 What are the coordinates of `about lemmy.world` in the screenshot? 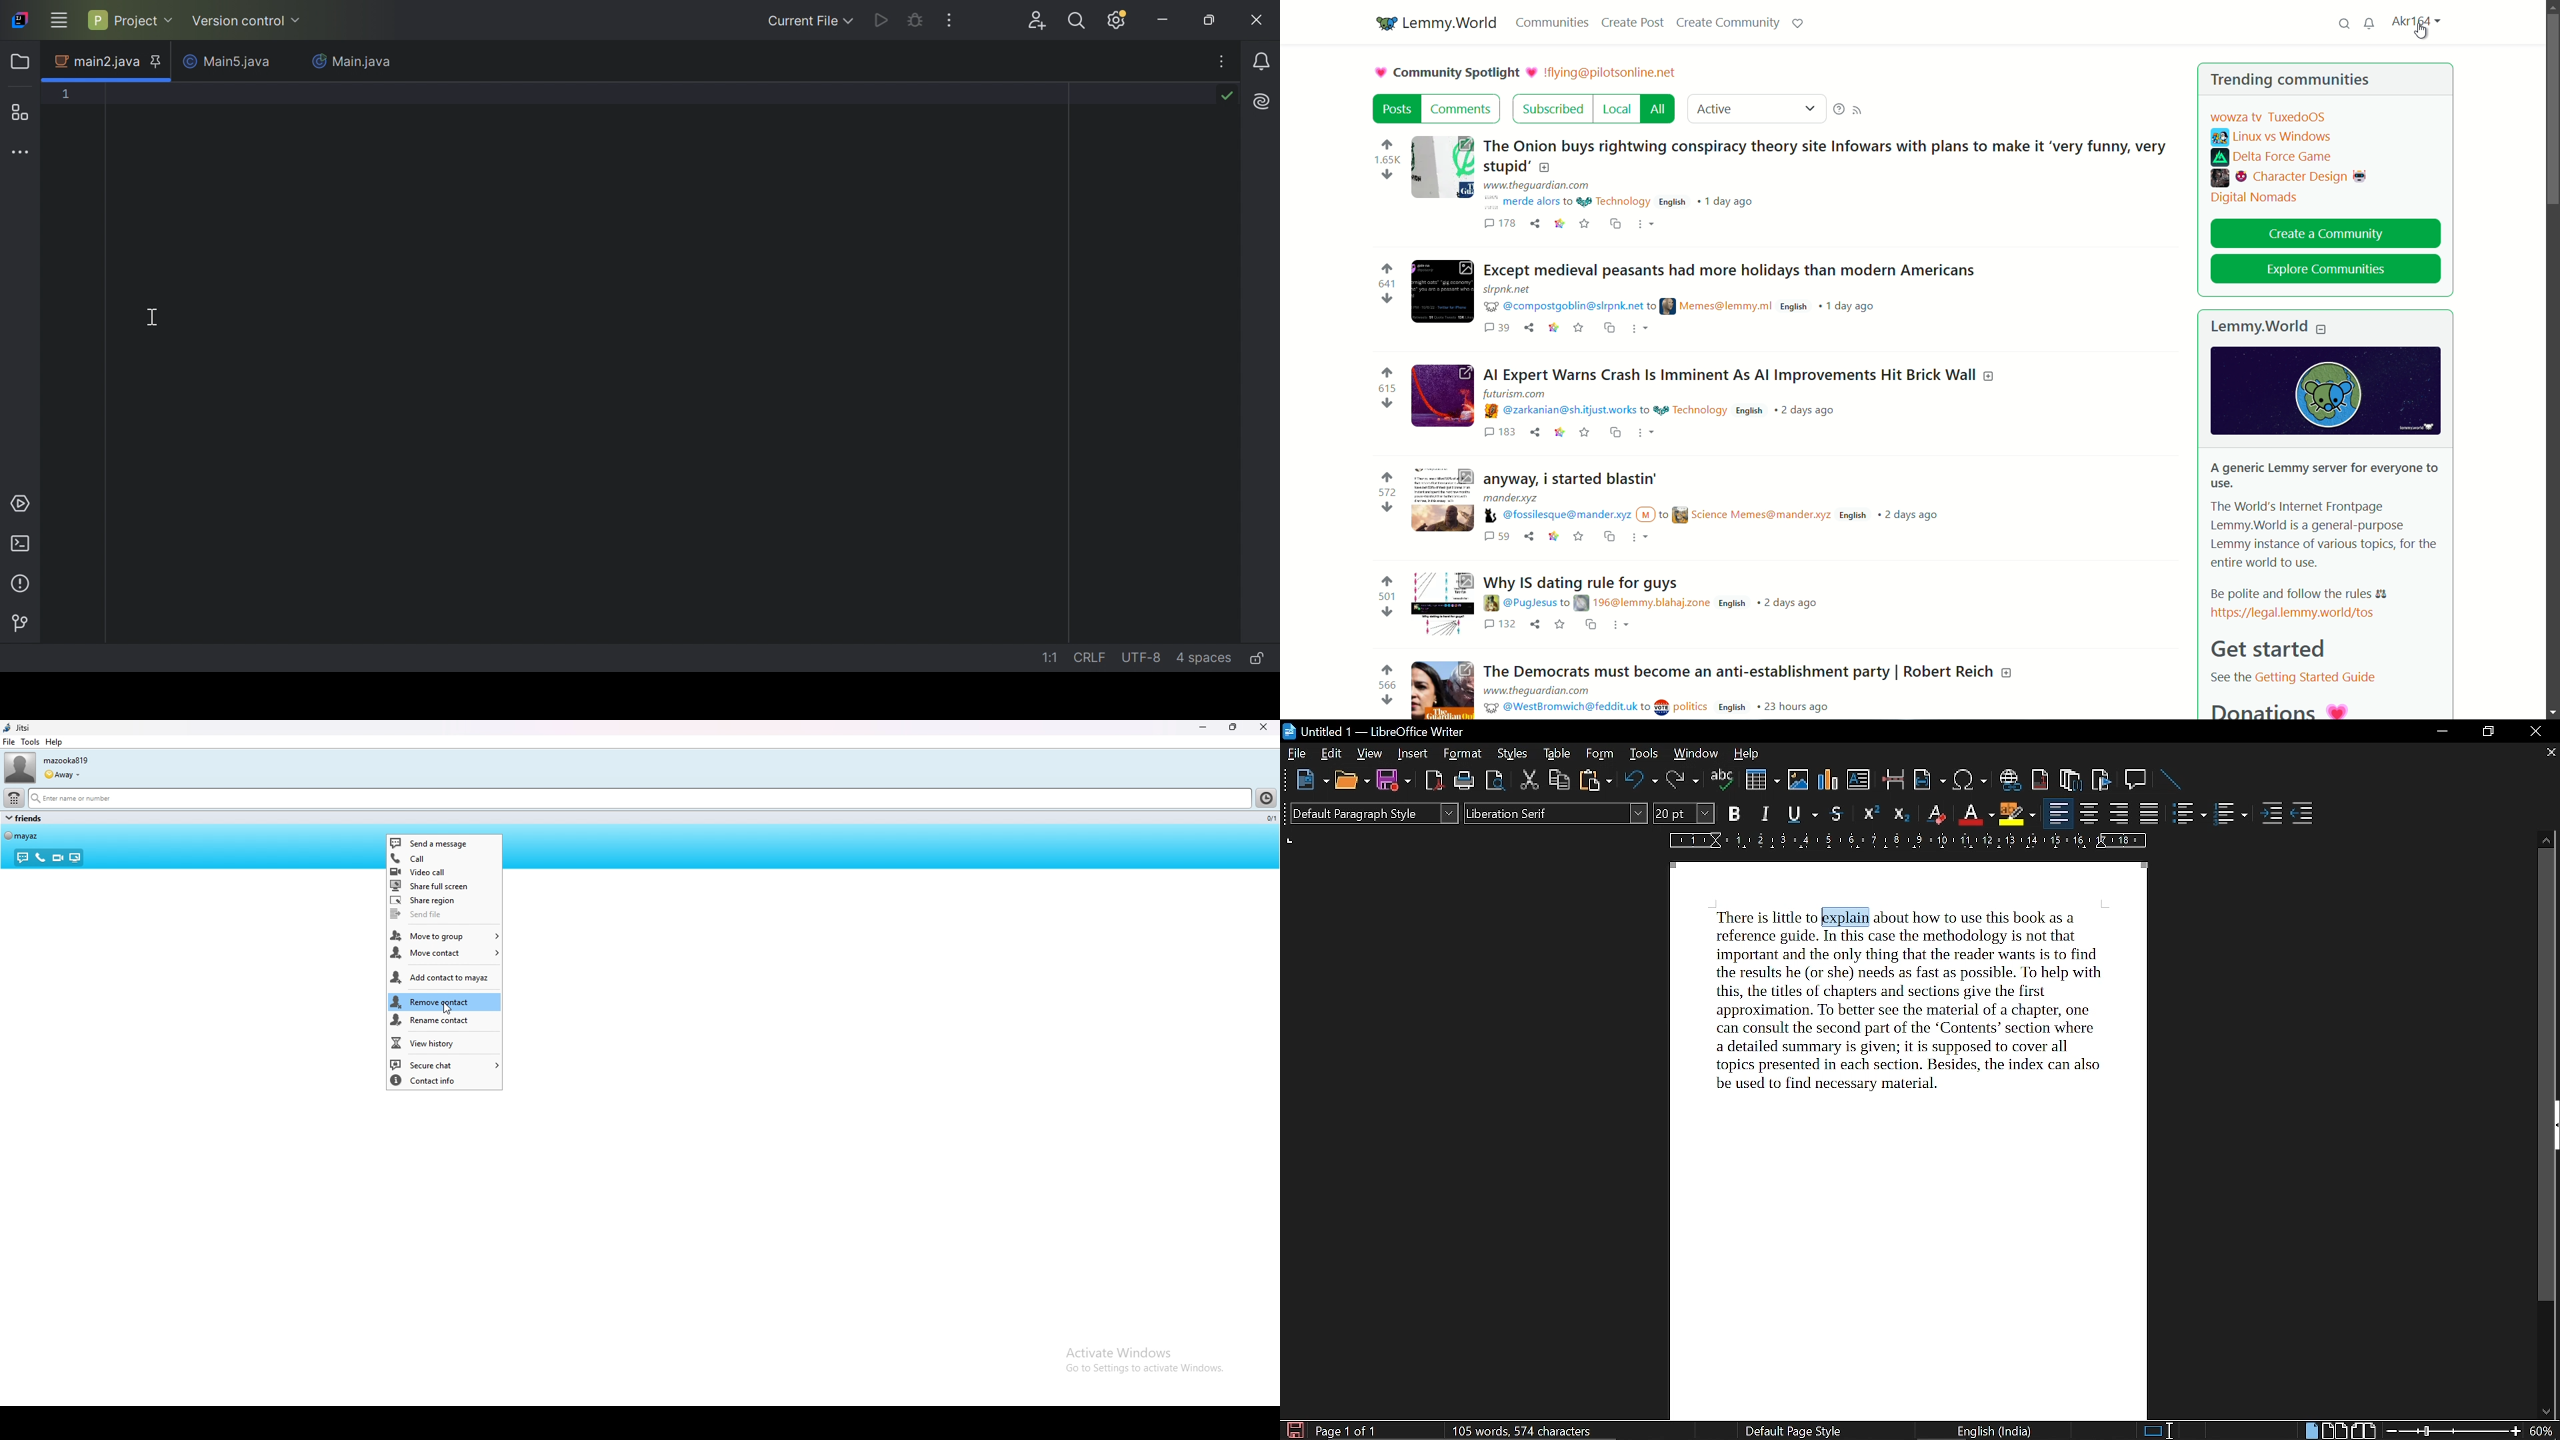 It's located at (2325, 530).